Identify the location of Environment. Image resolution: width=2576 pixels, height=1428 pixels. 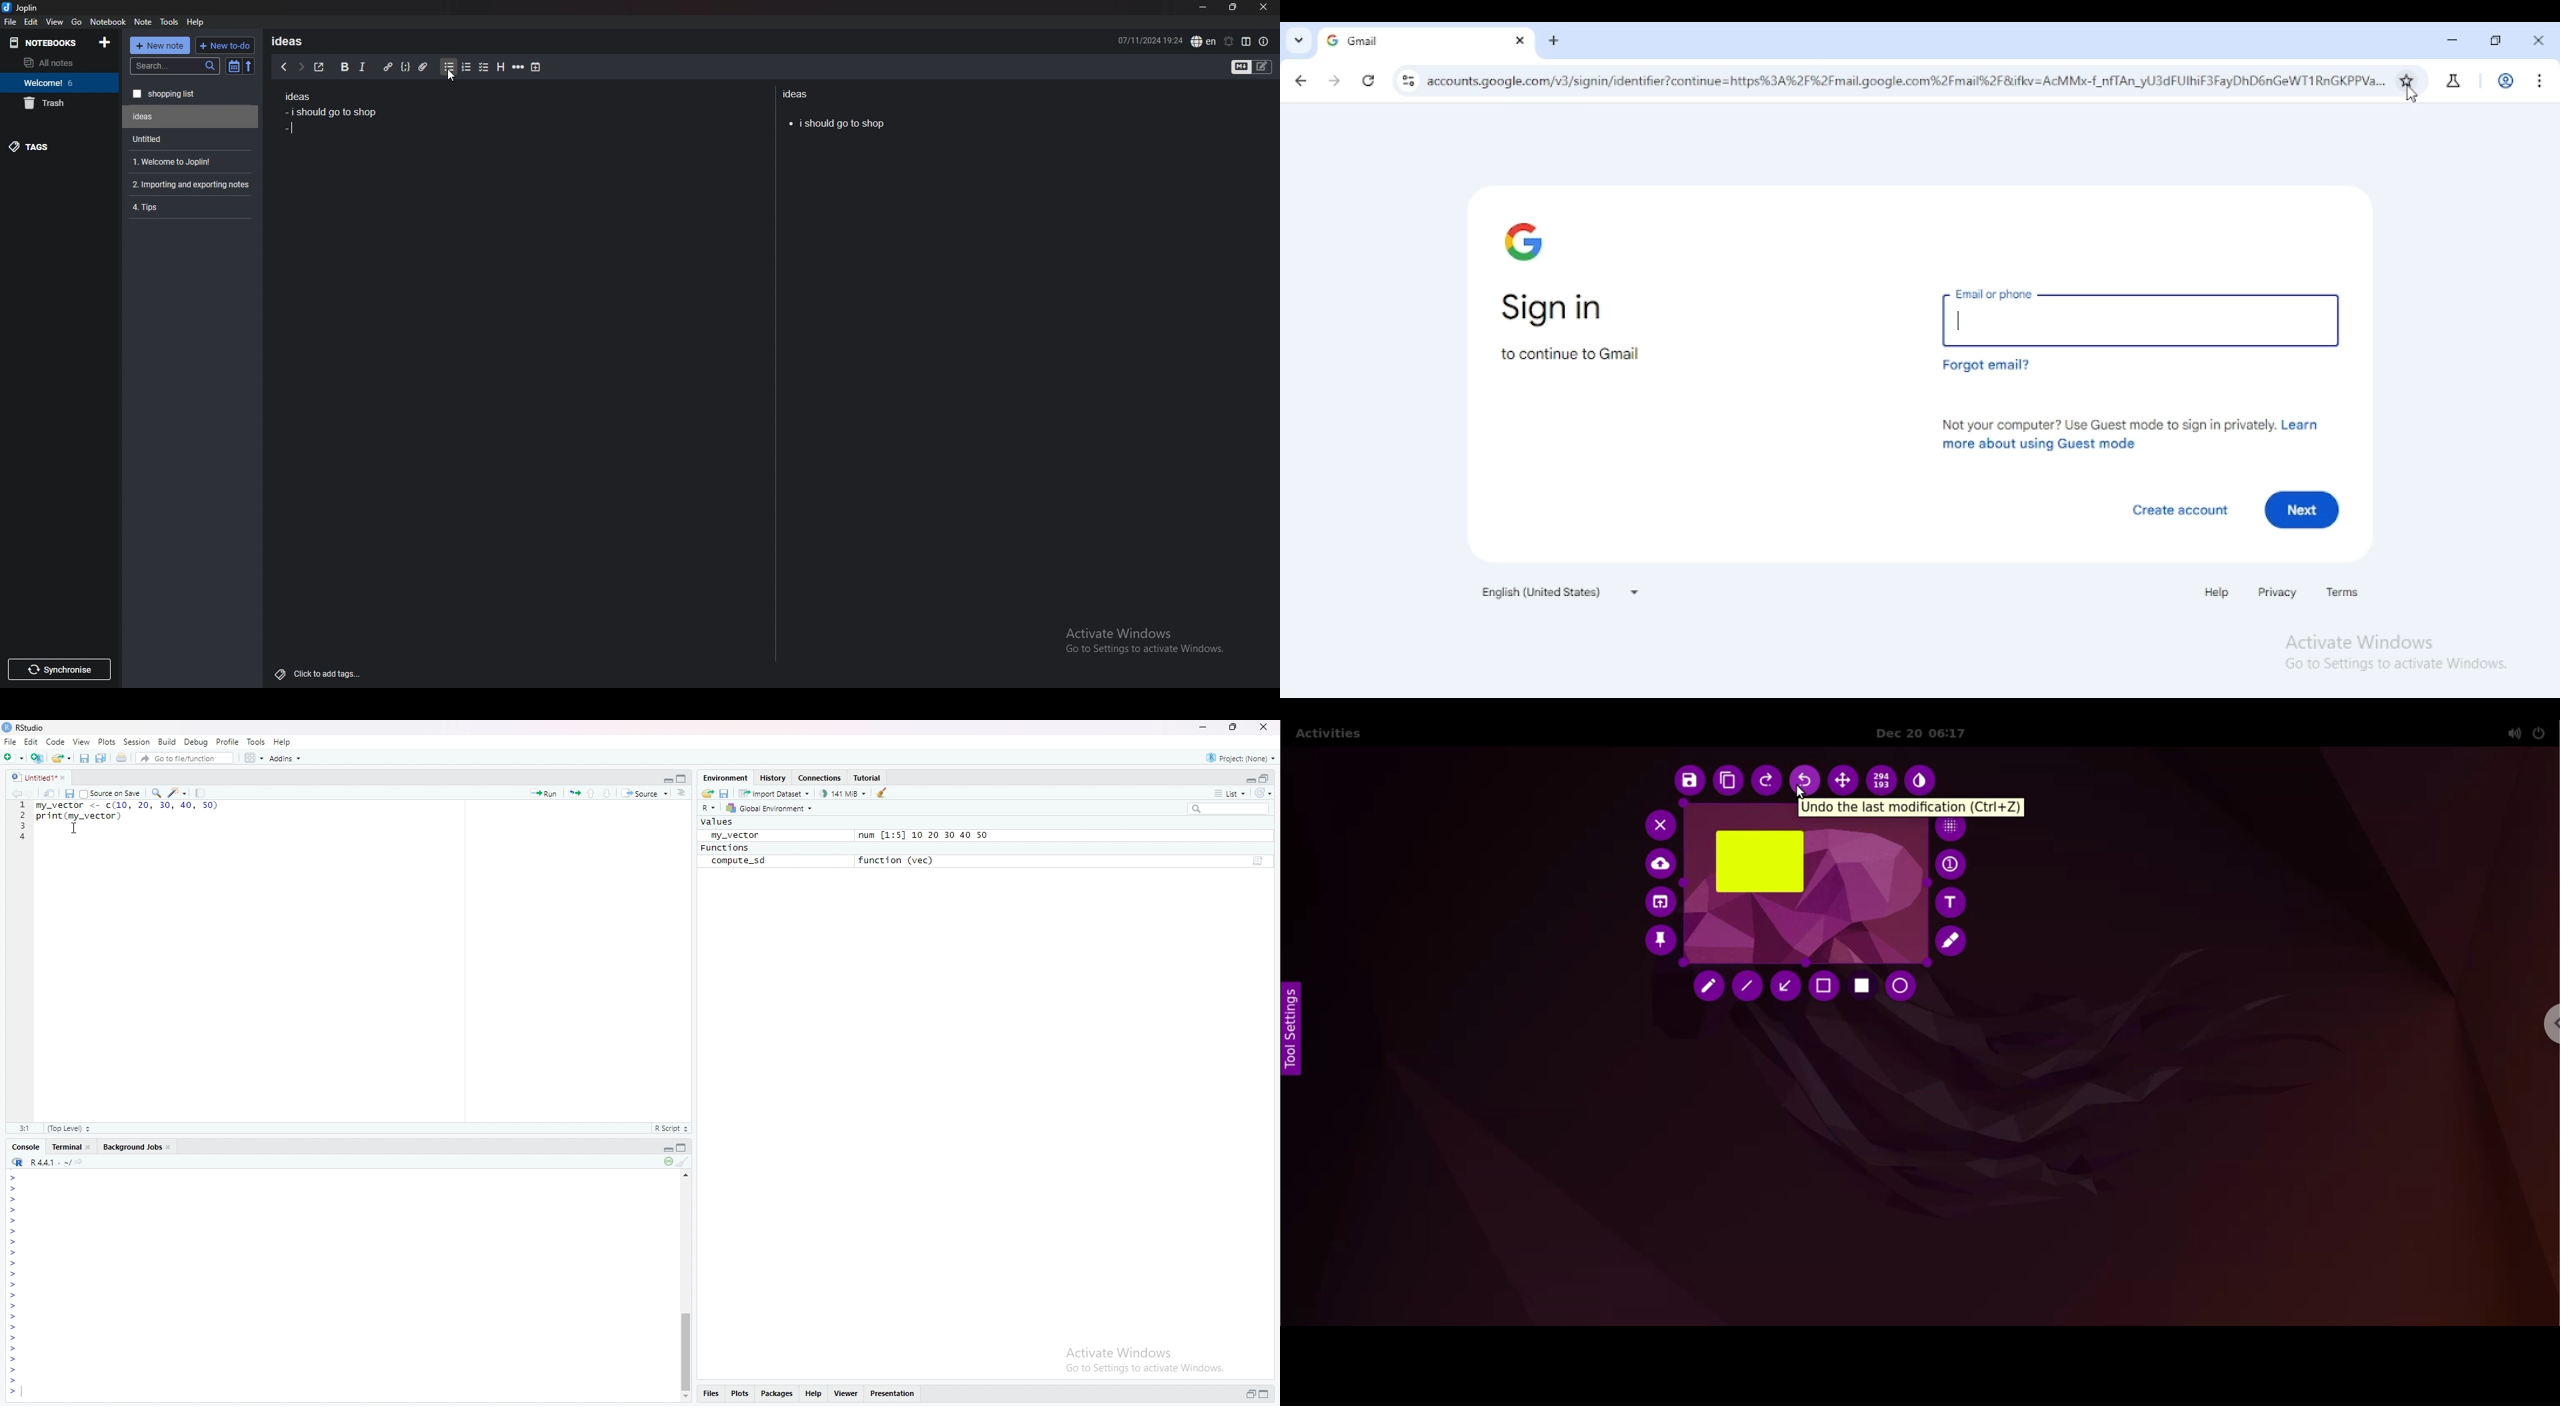
(725, 777).